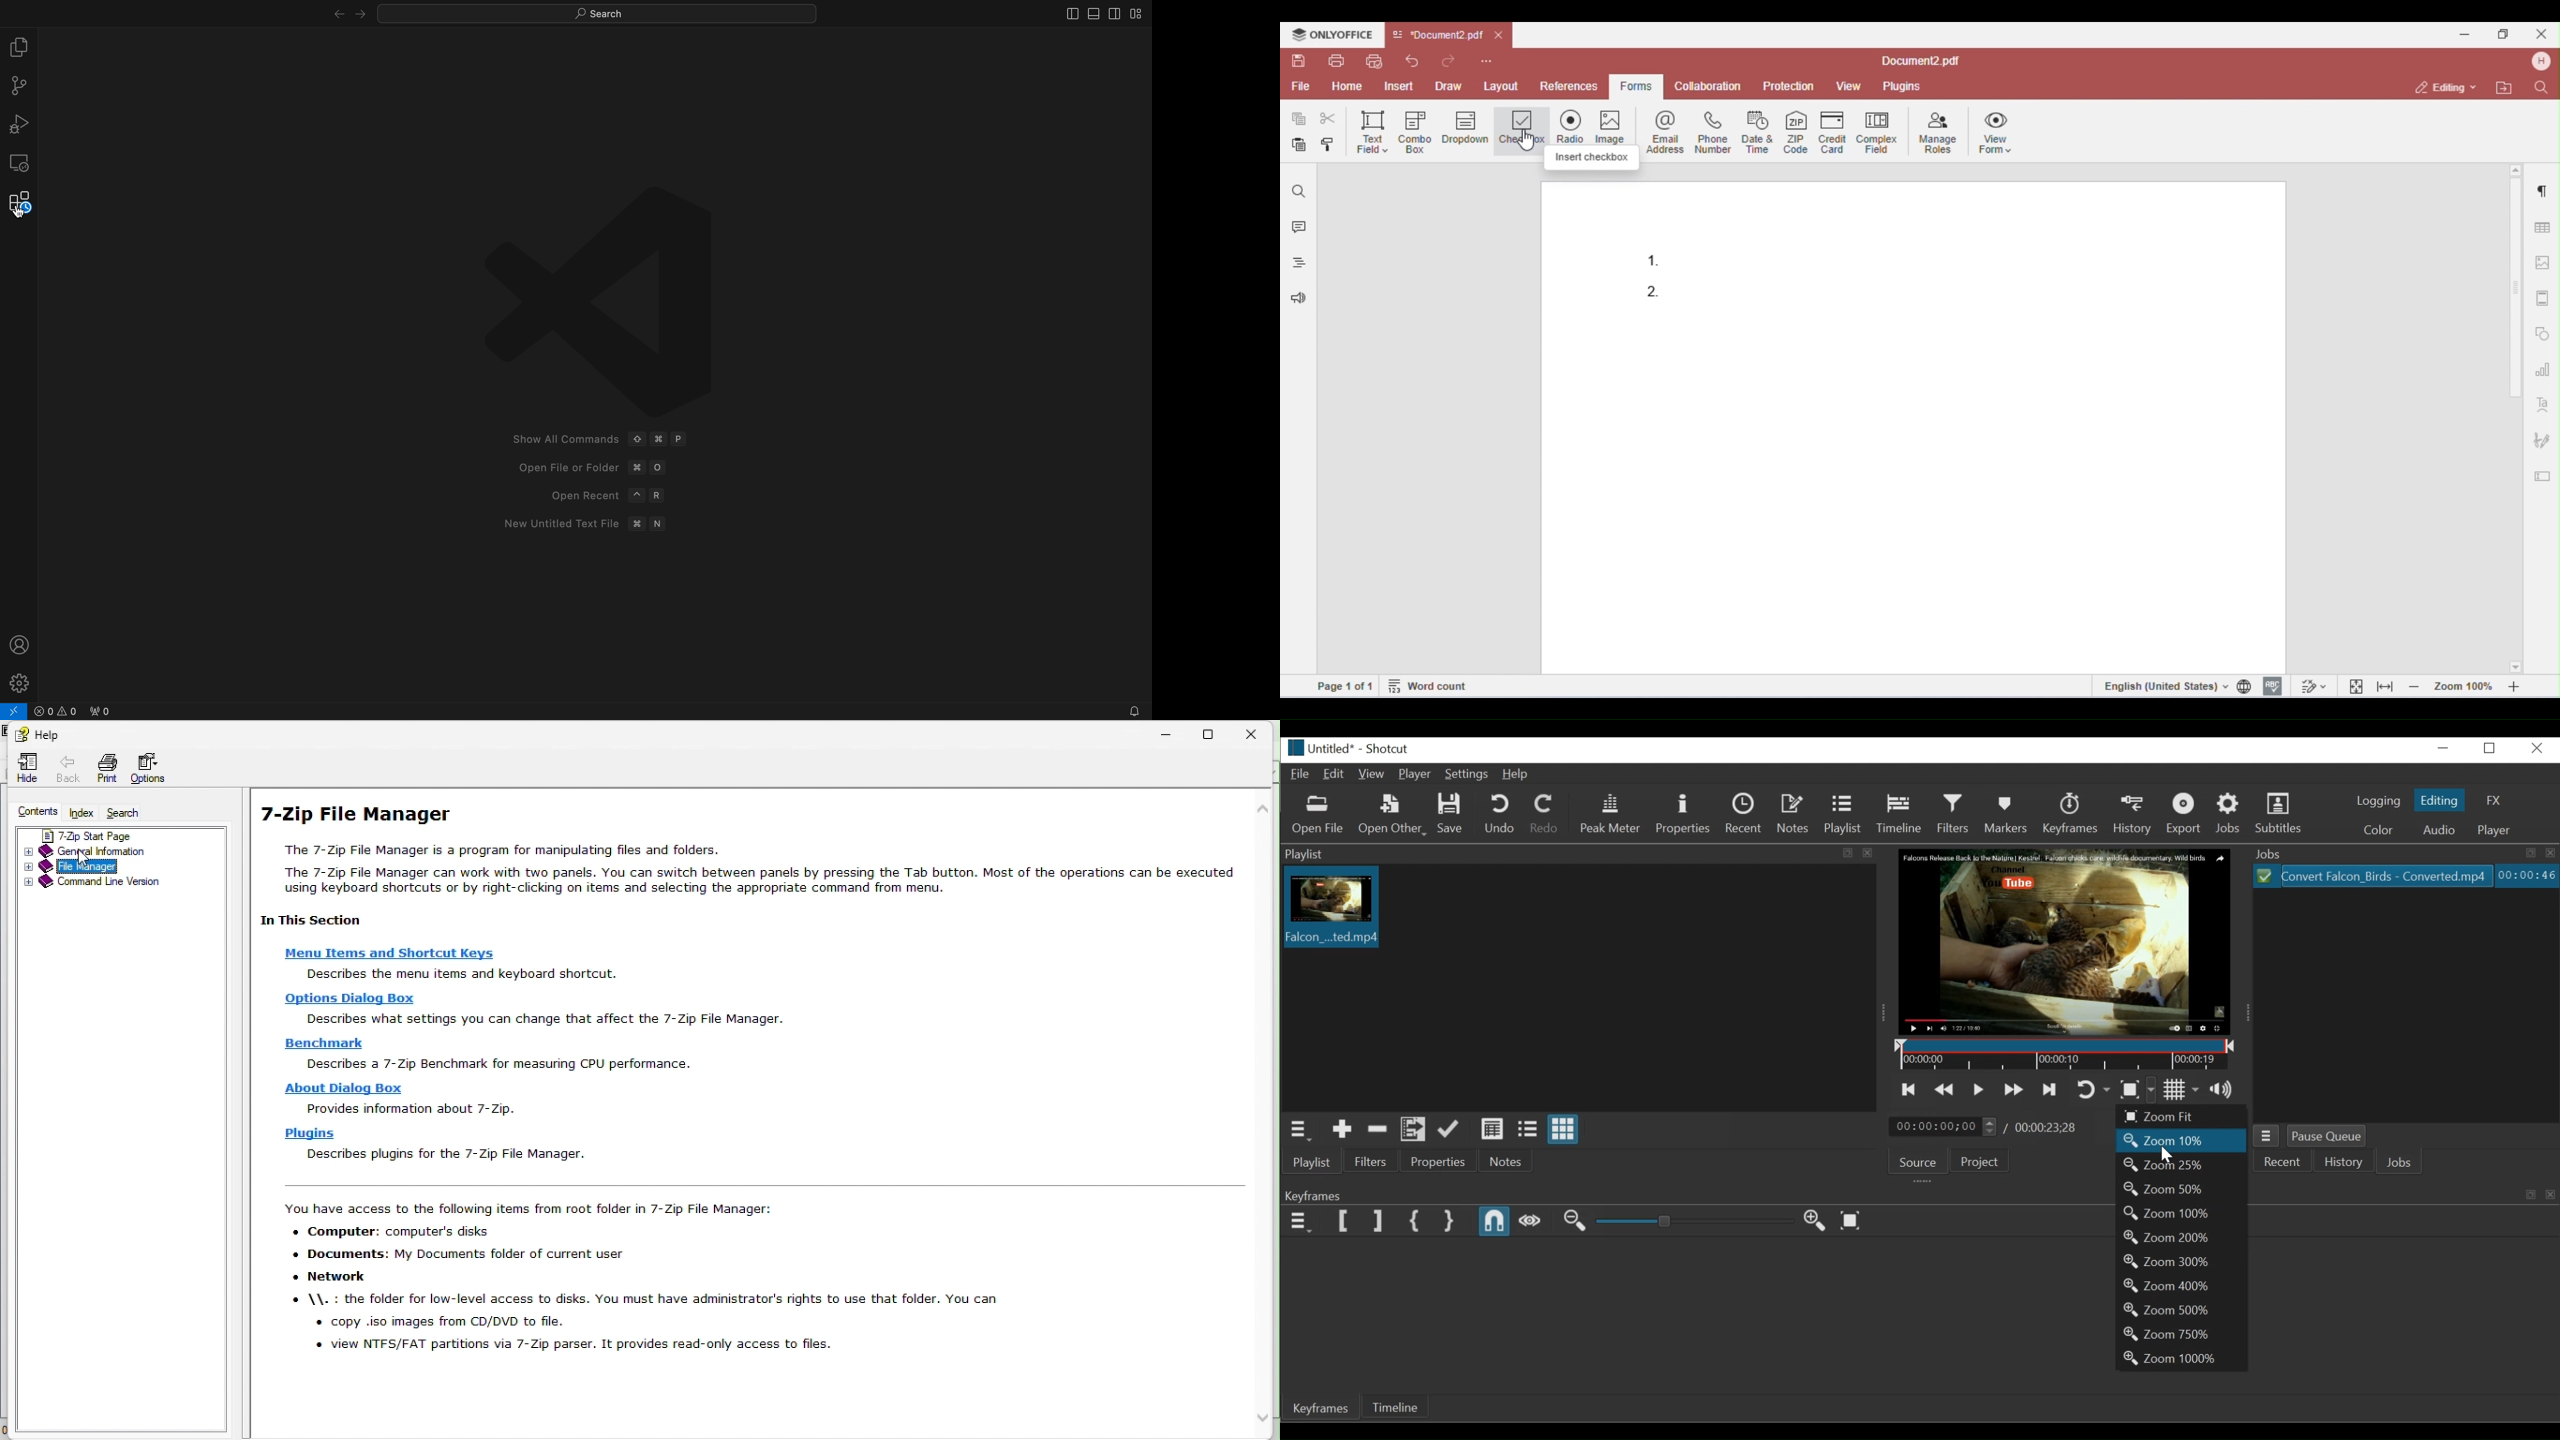 The height and width of the screenshot is (1456, 2576). Describe the element at coordinates (2266, 1136) in the screenshot. I see `Jobs Menu` at that location.